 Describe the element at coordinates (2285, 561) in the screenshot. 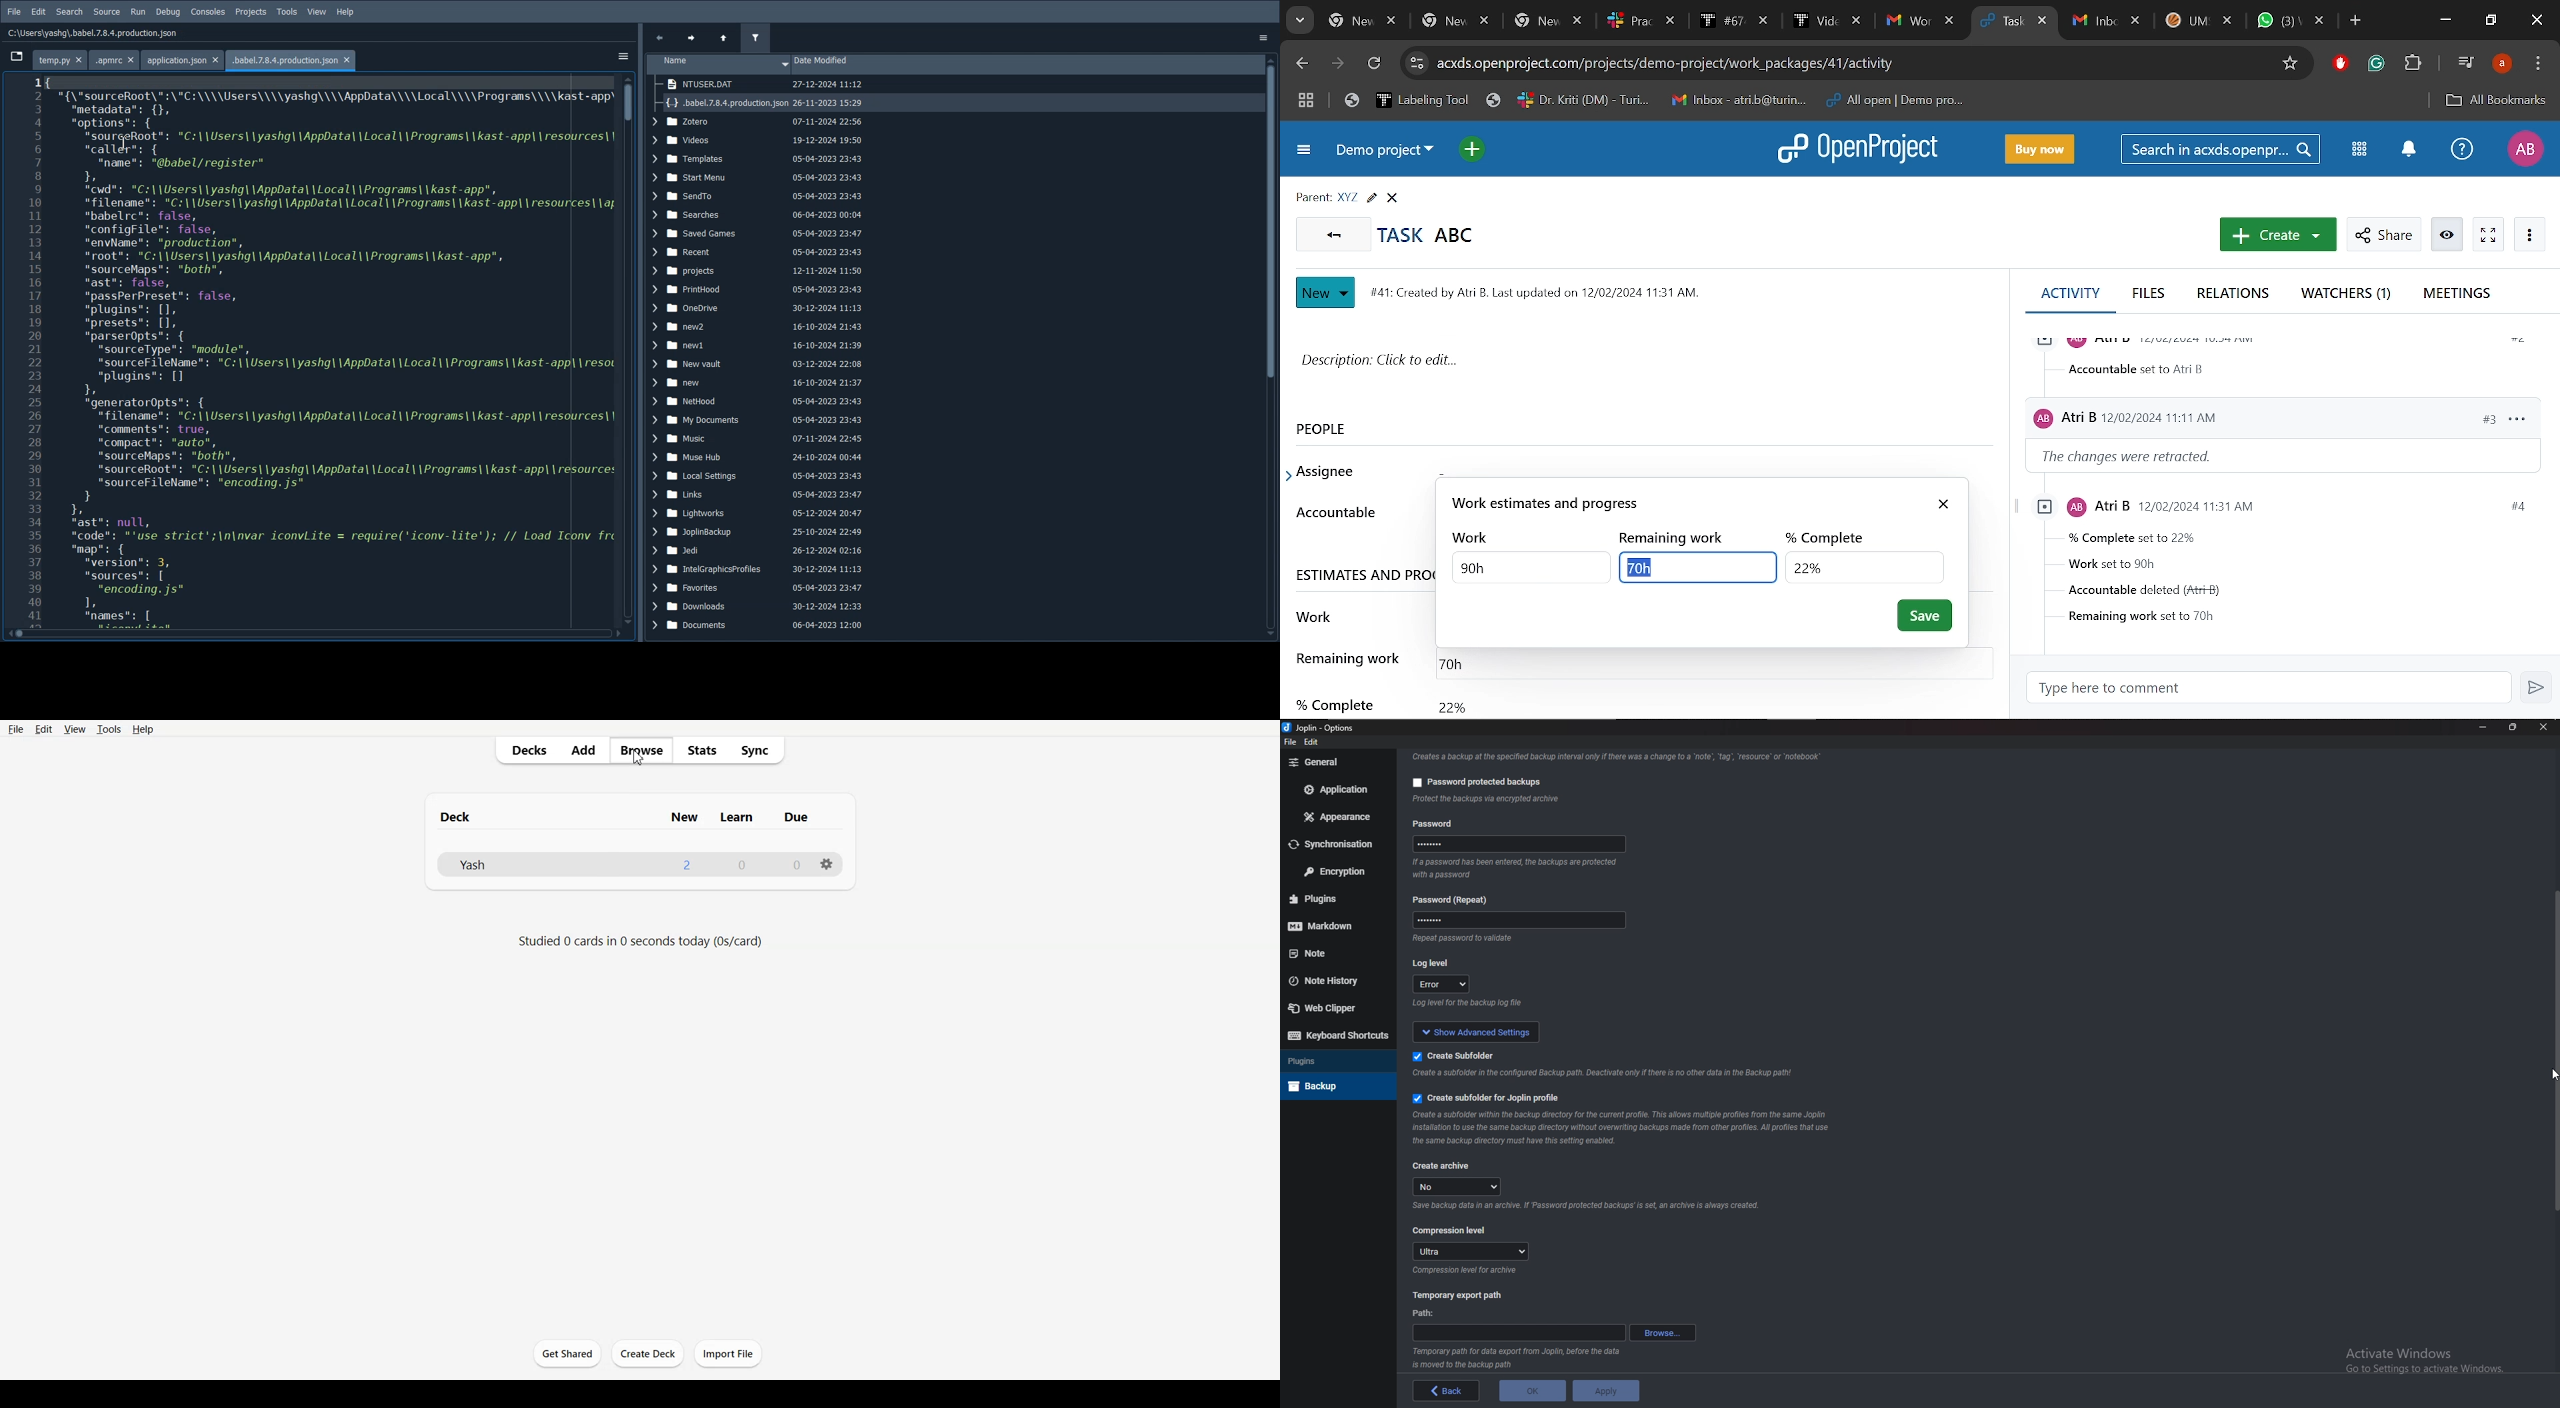

I see `Task infromstions` at that location.